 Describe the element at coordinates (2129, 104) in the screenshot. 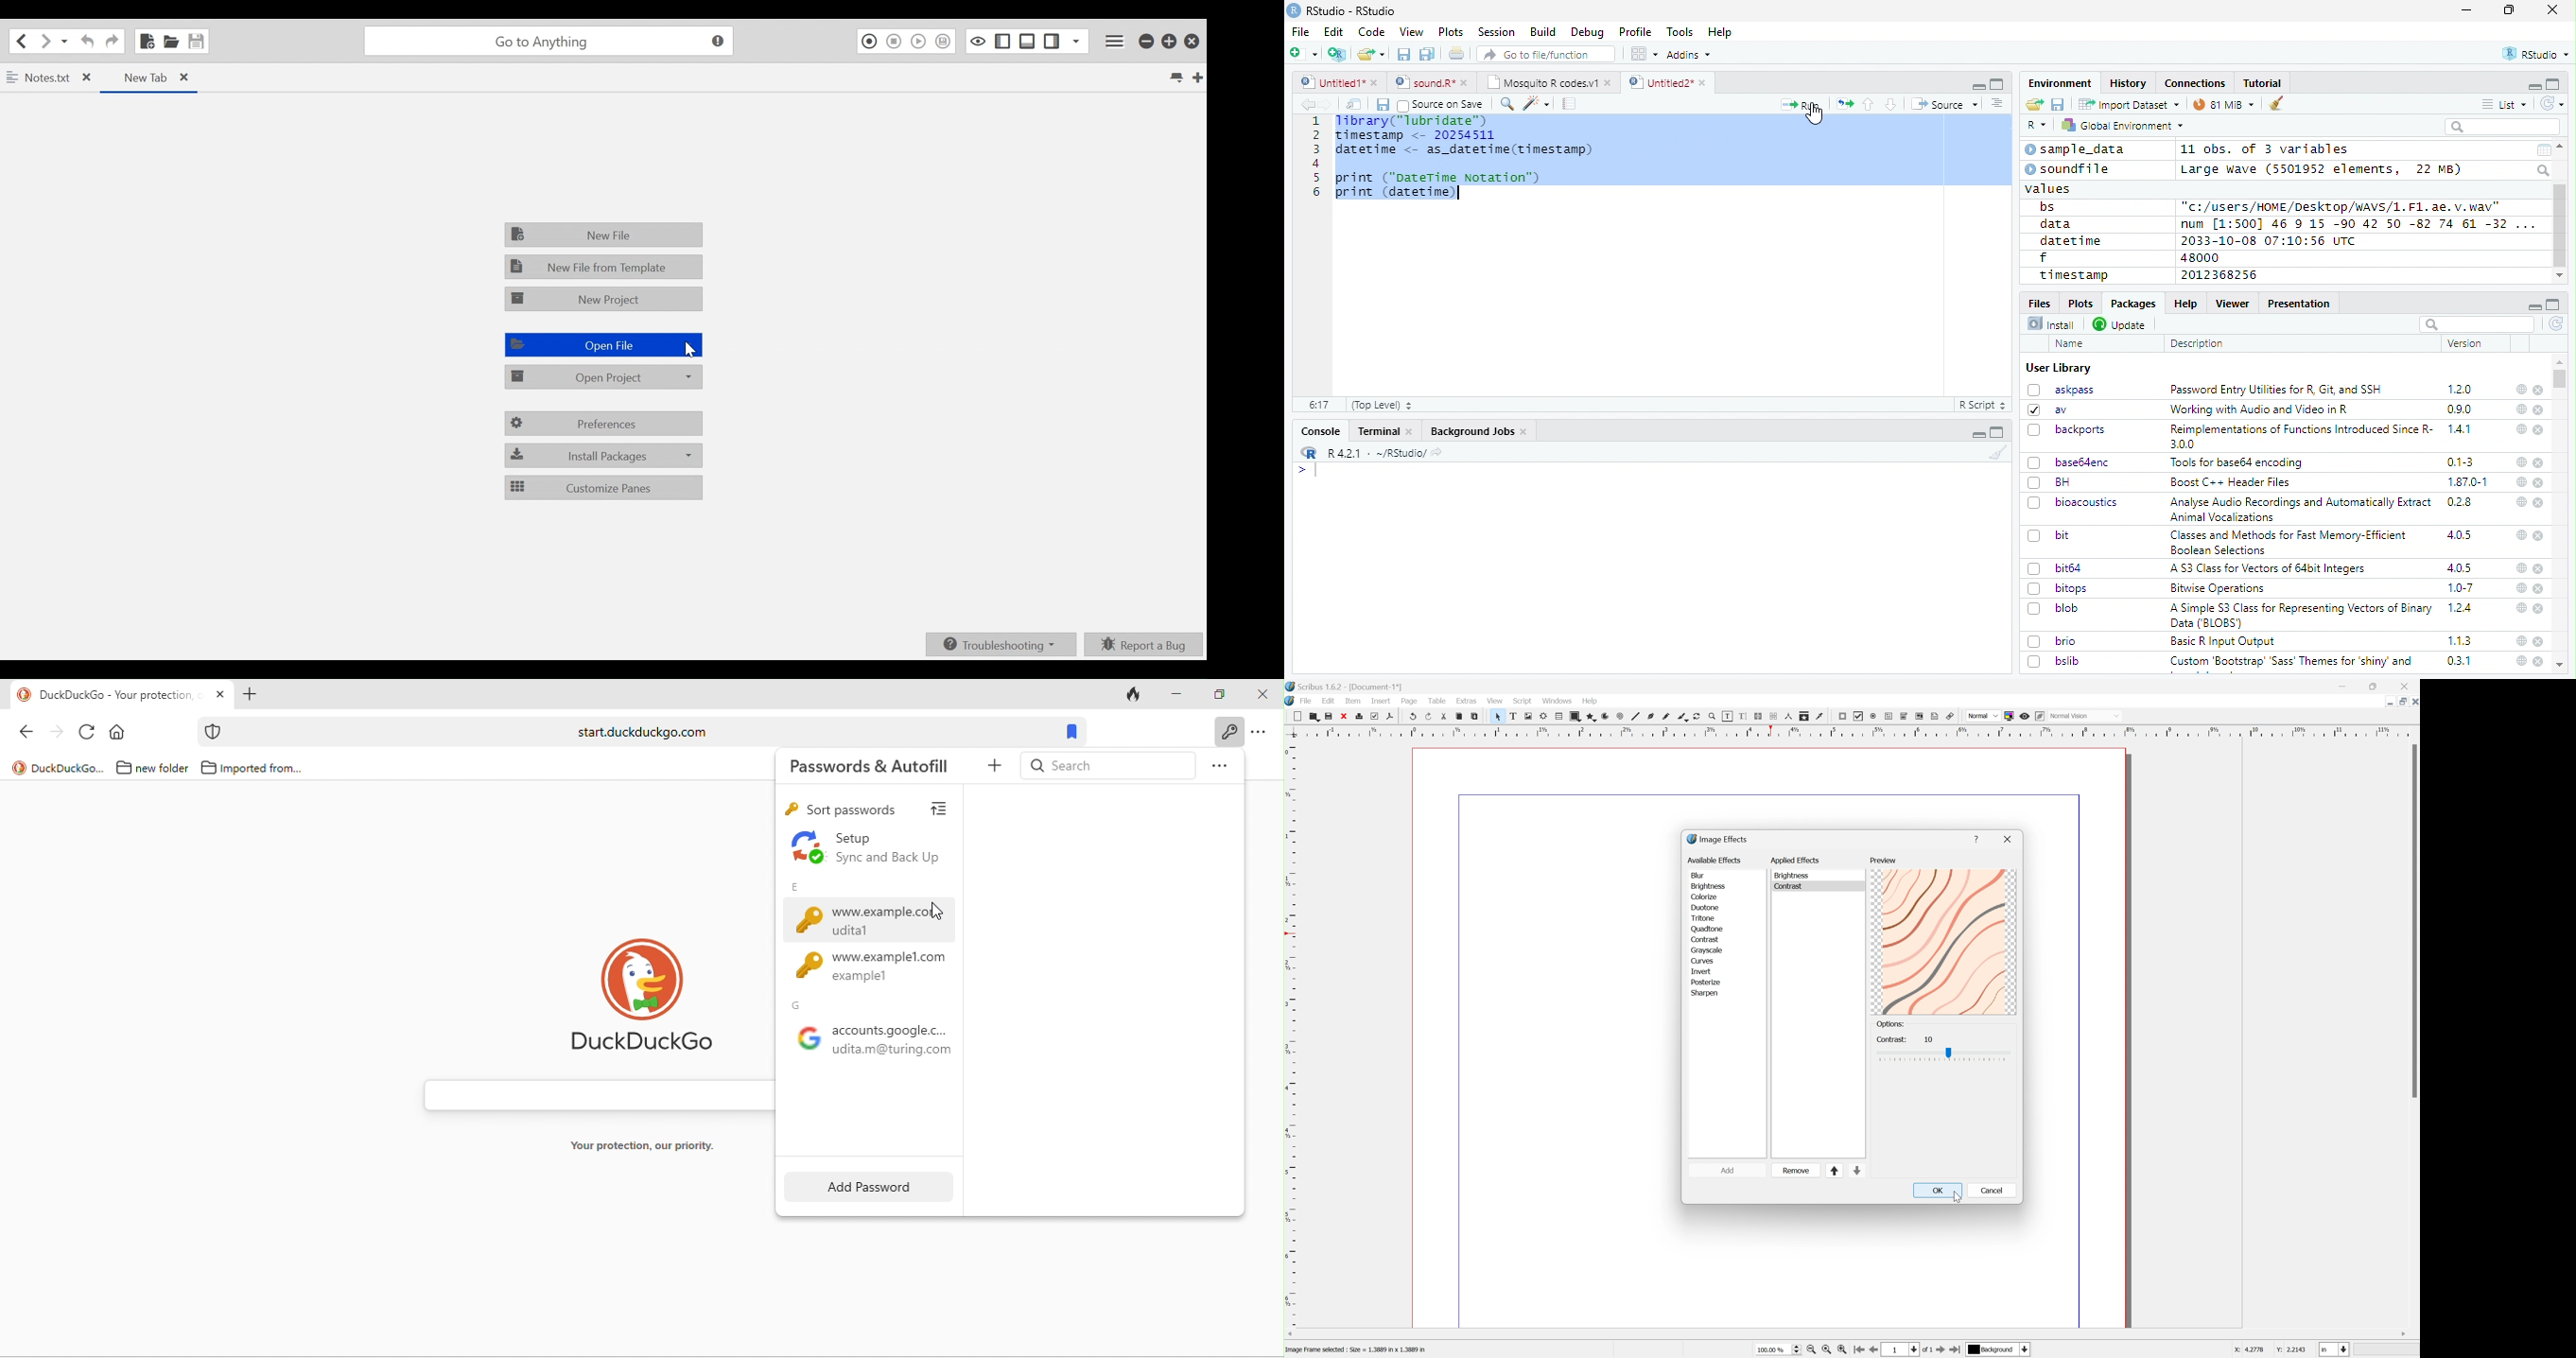

I see `Import Dataset` at that location.